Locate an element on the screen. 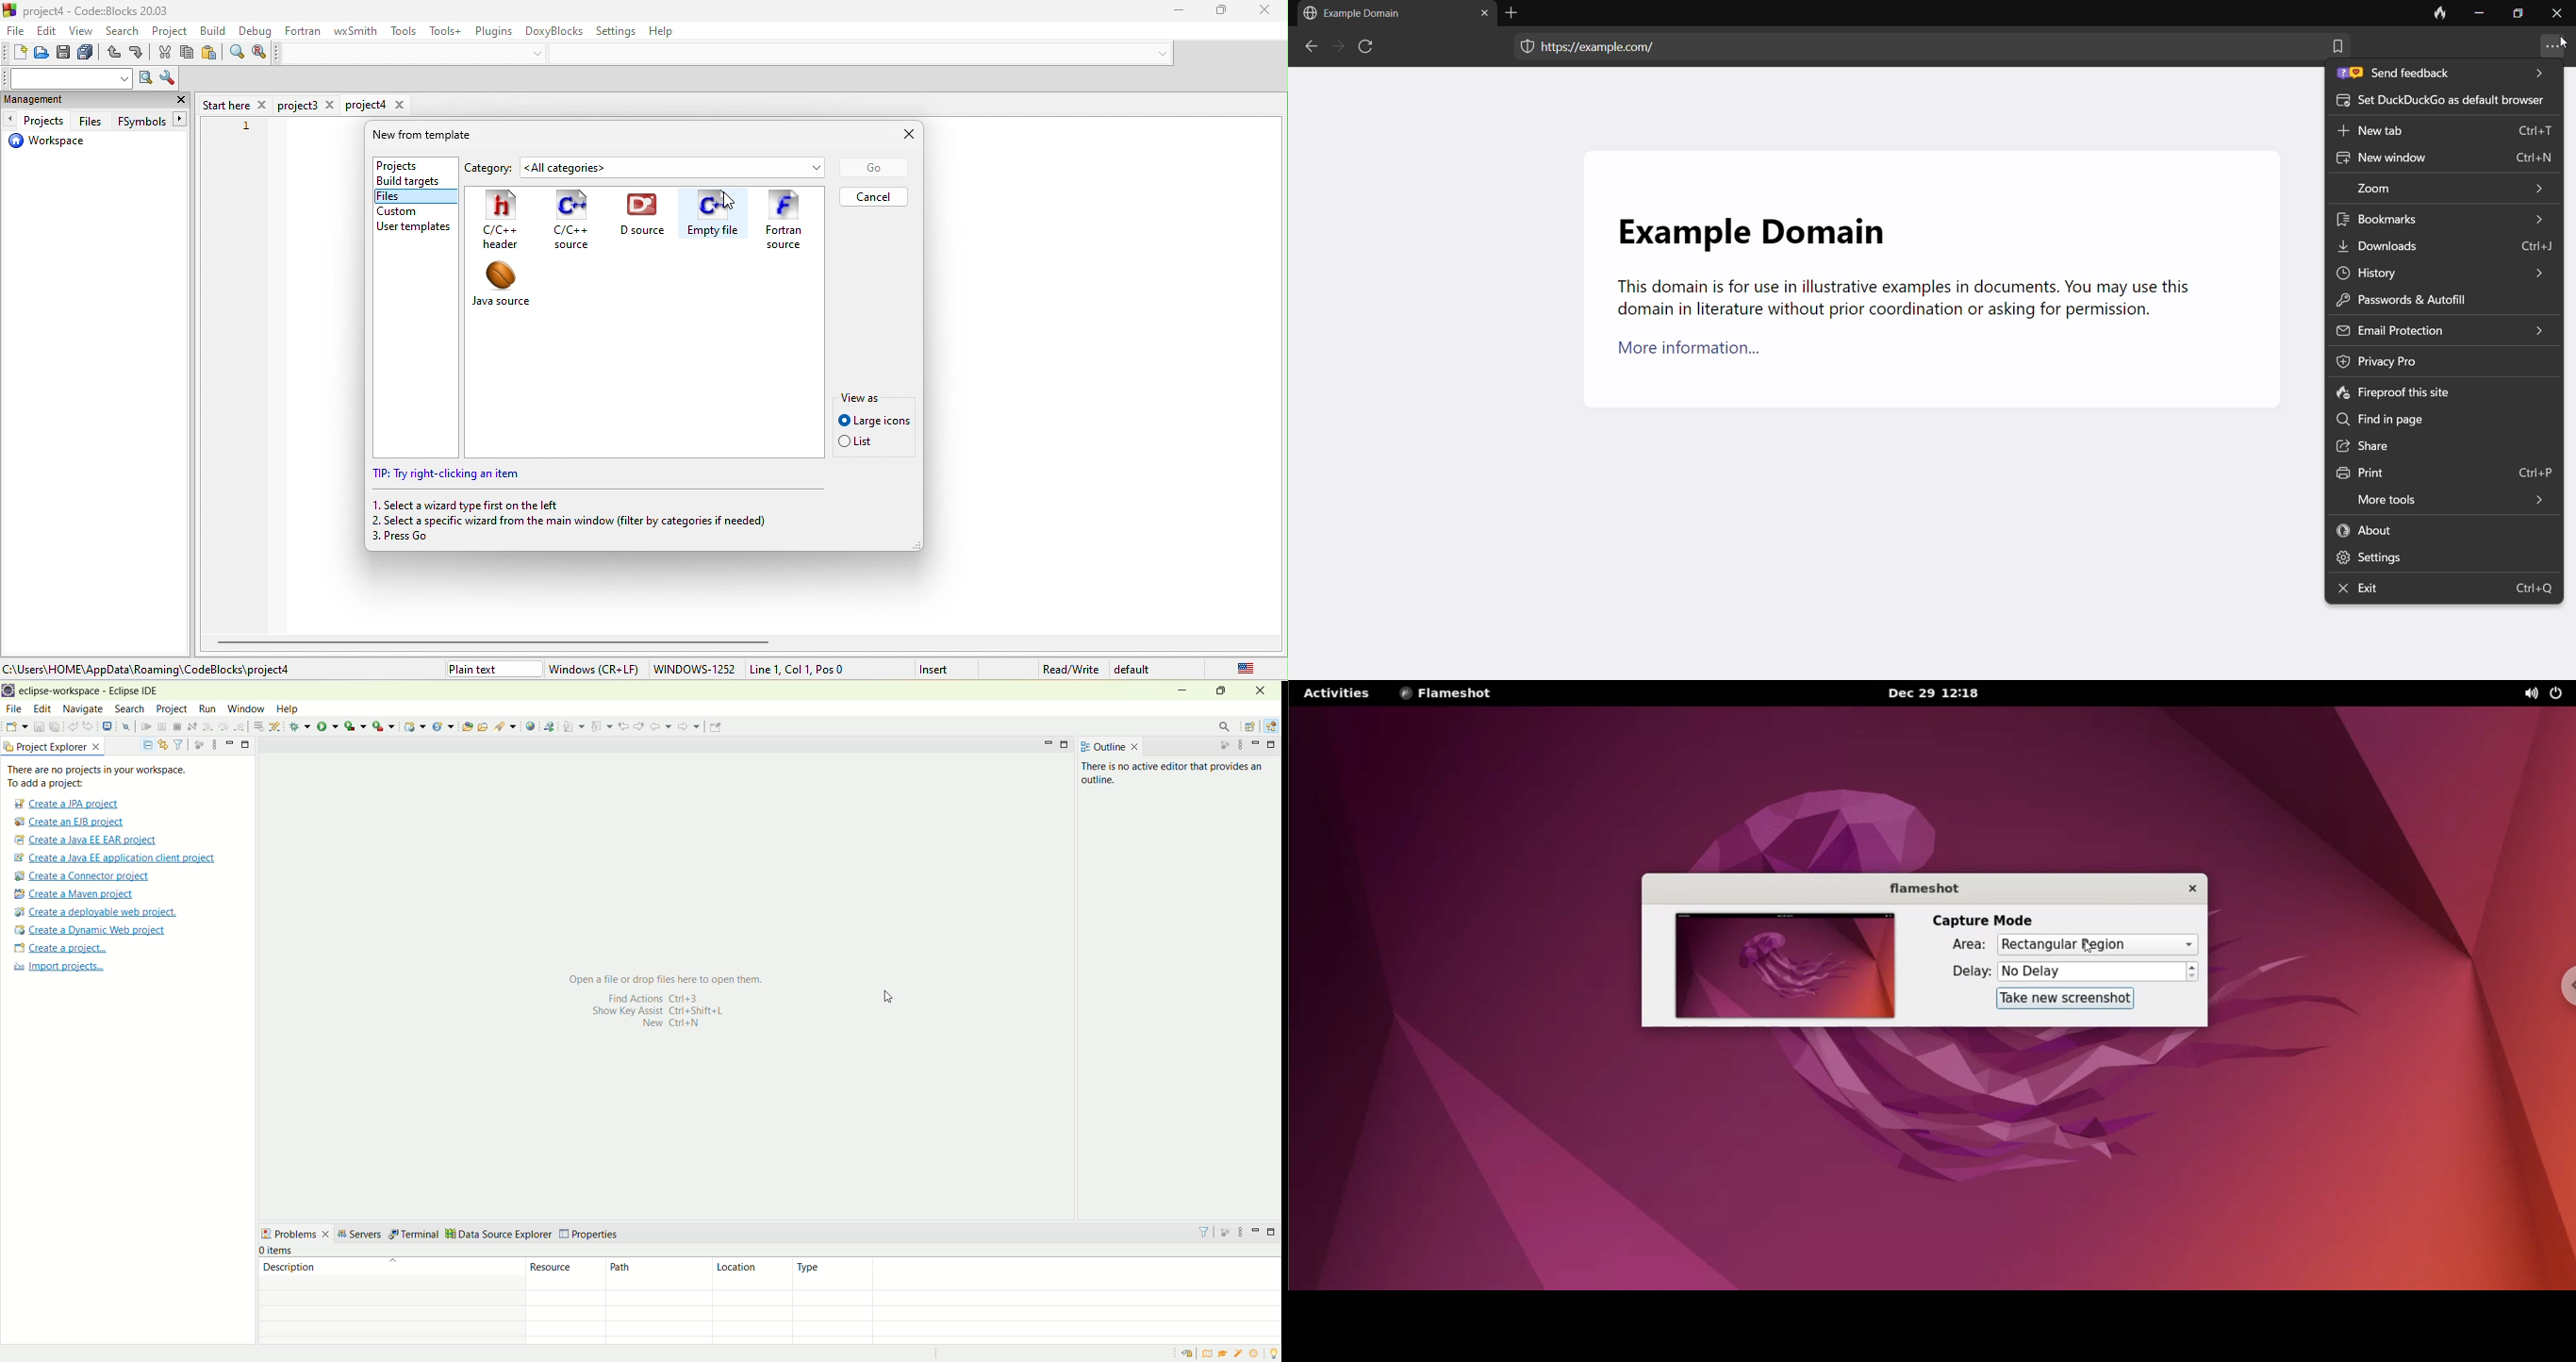 The height and width of the screenshot is (1372, 2576). redo is located at coordinates (139, 55).